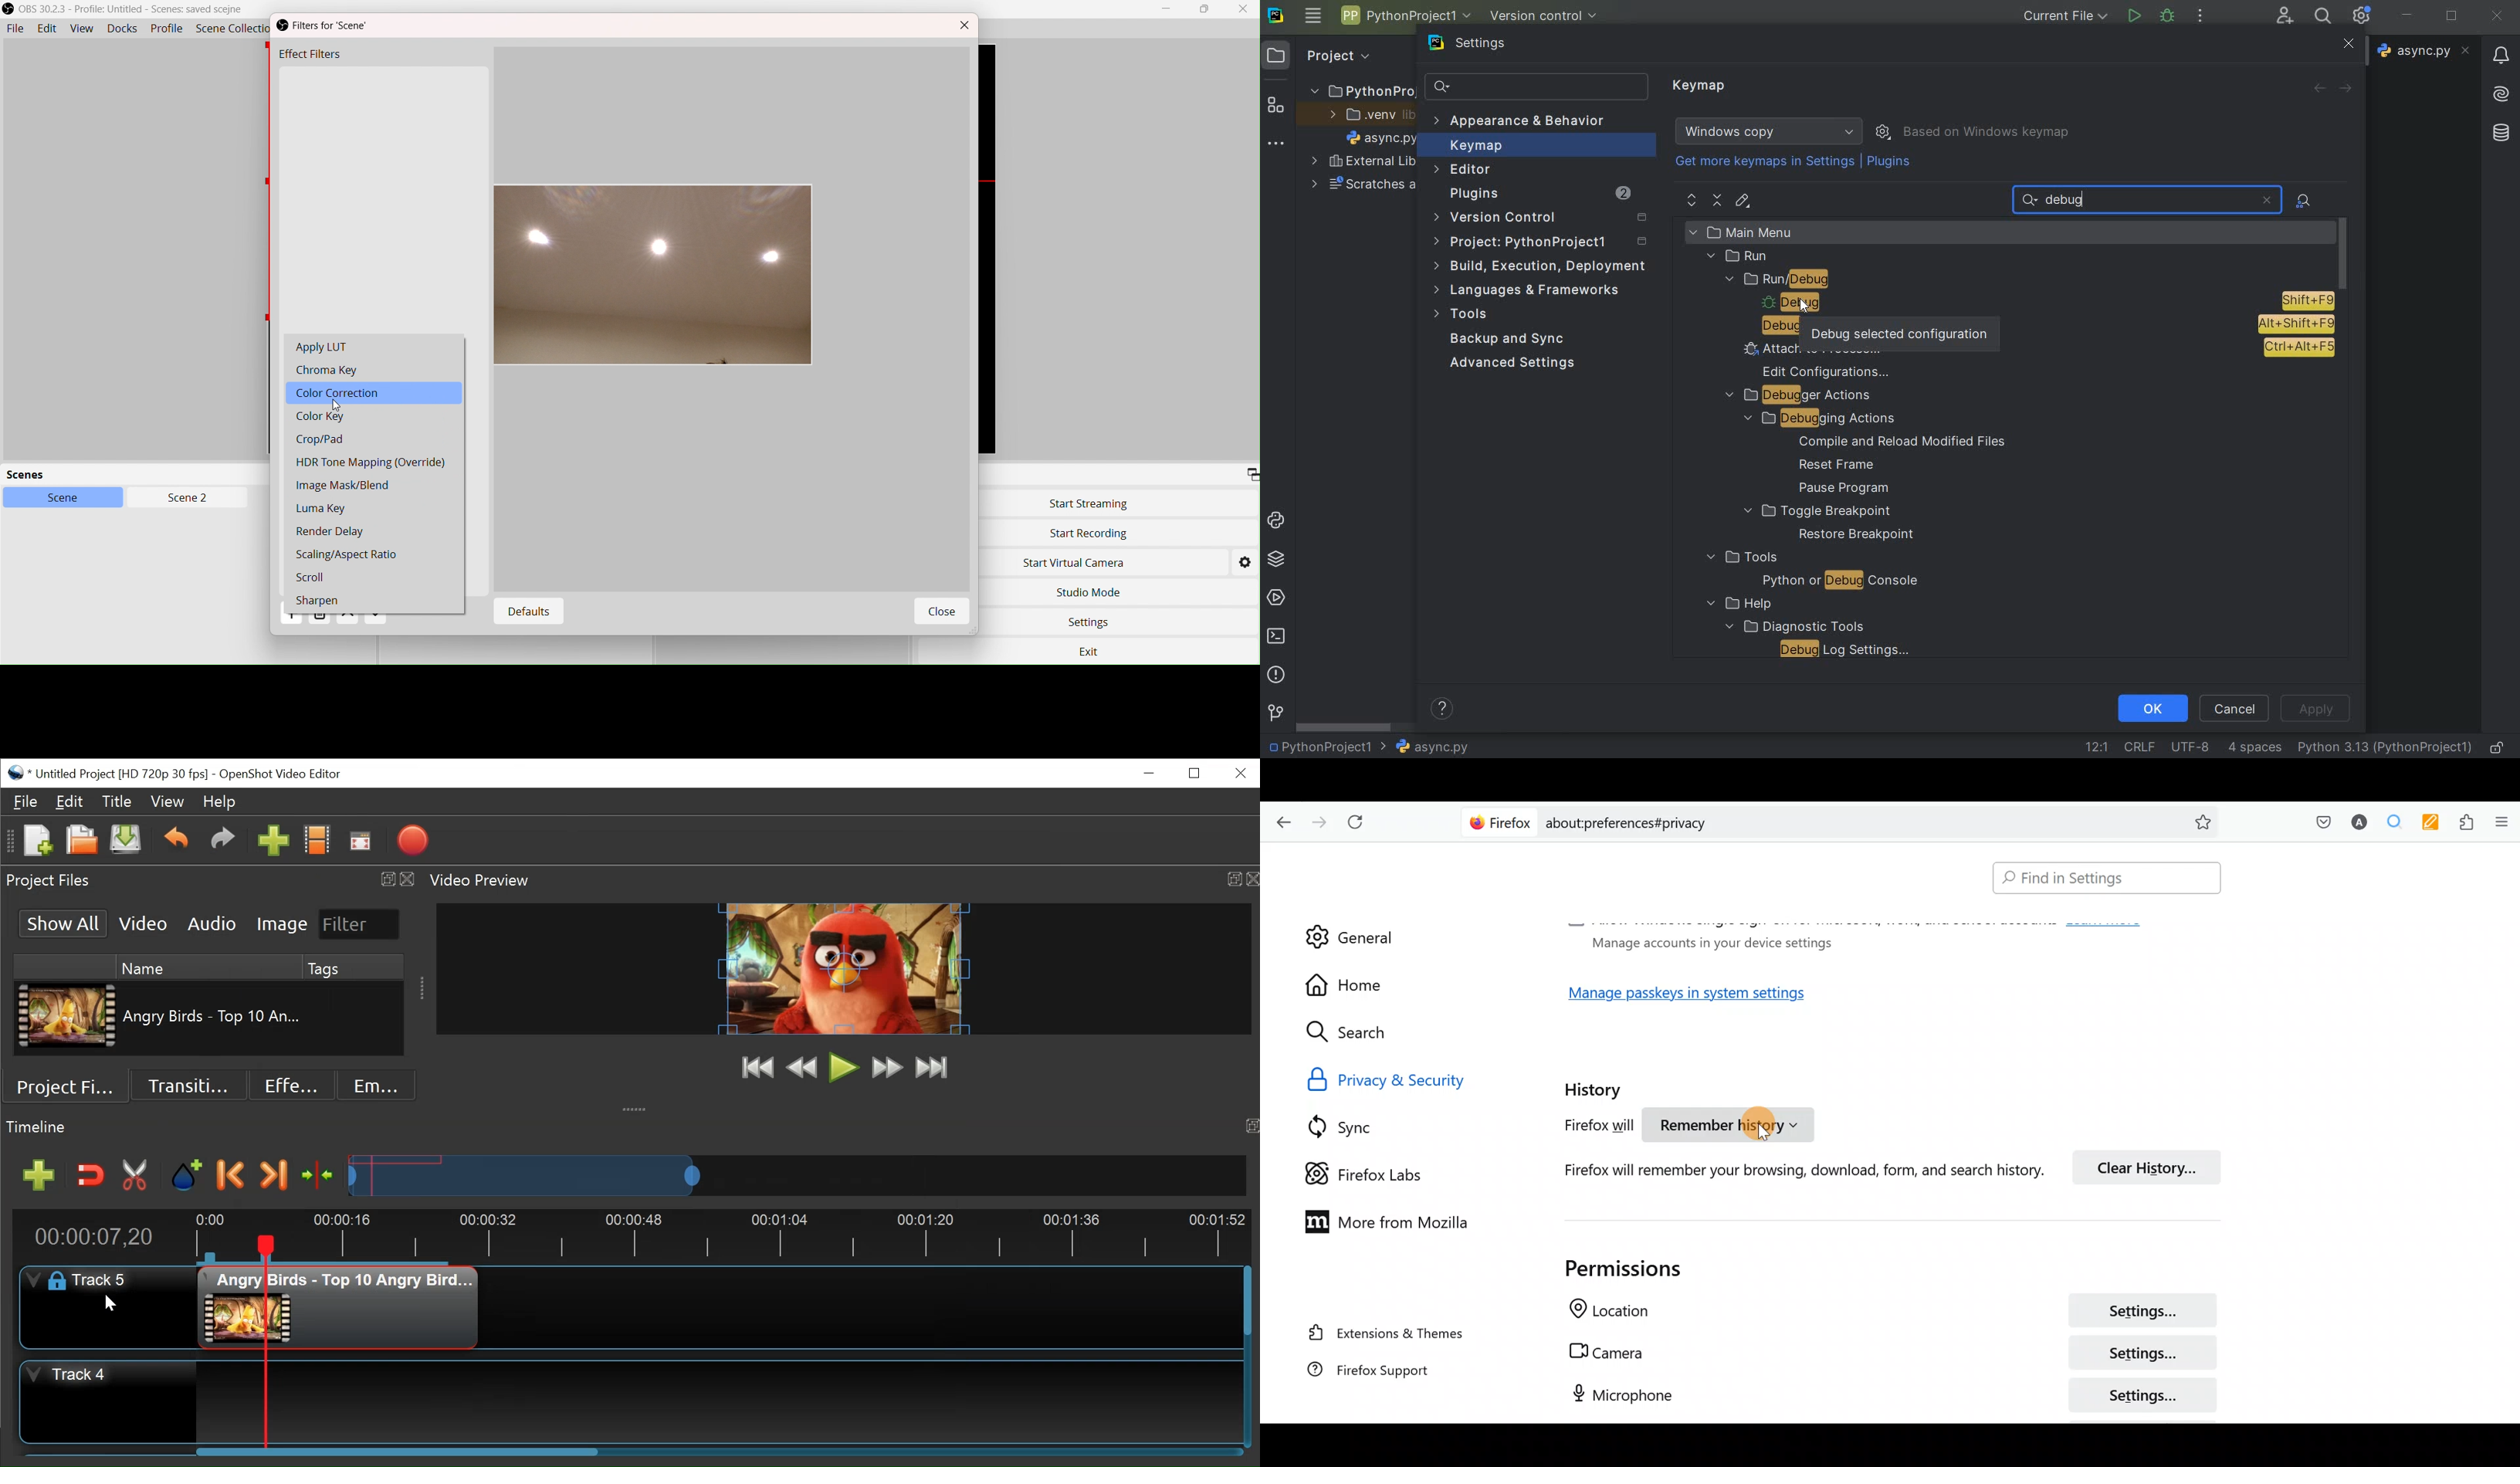 Image resolution: width=2520 pixels, height=1484 pixels. I want to click on ok, so click(2152, 707).